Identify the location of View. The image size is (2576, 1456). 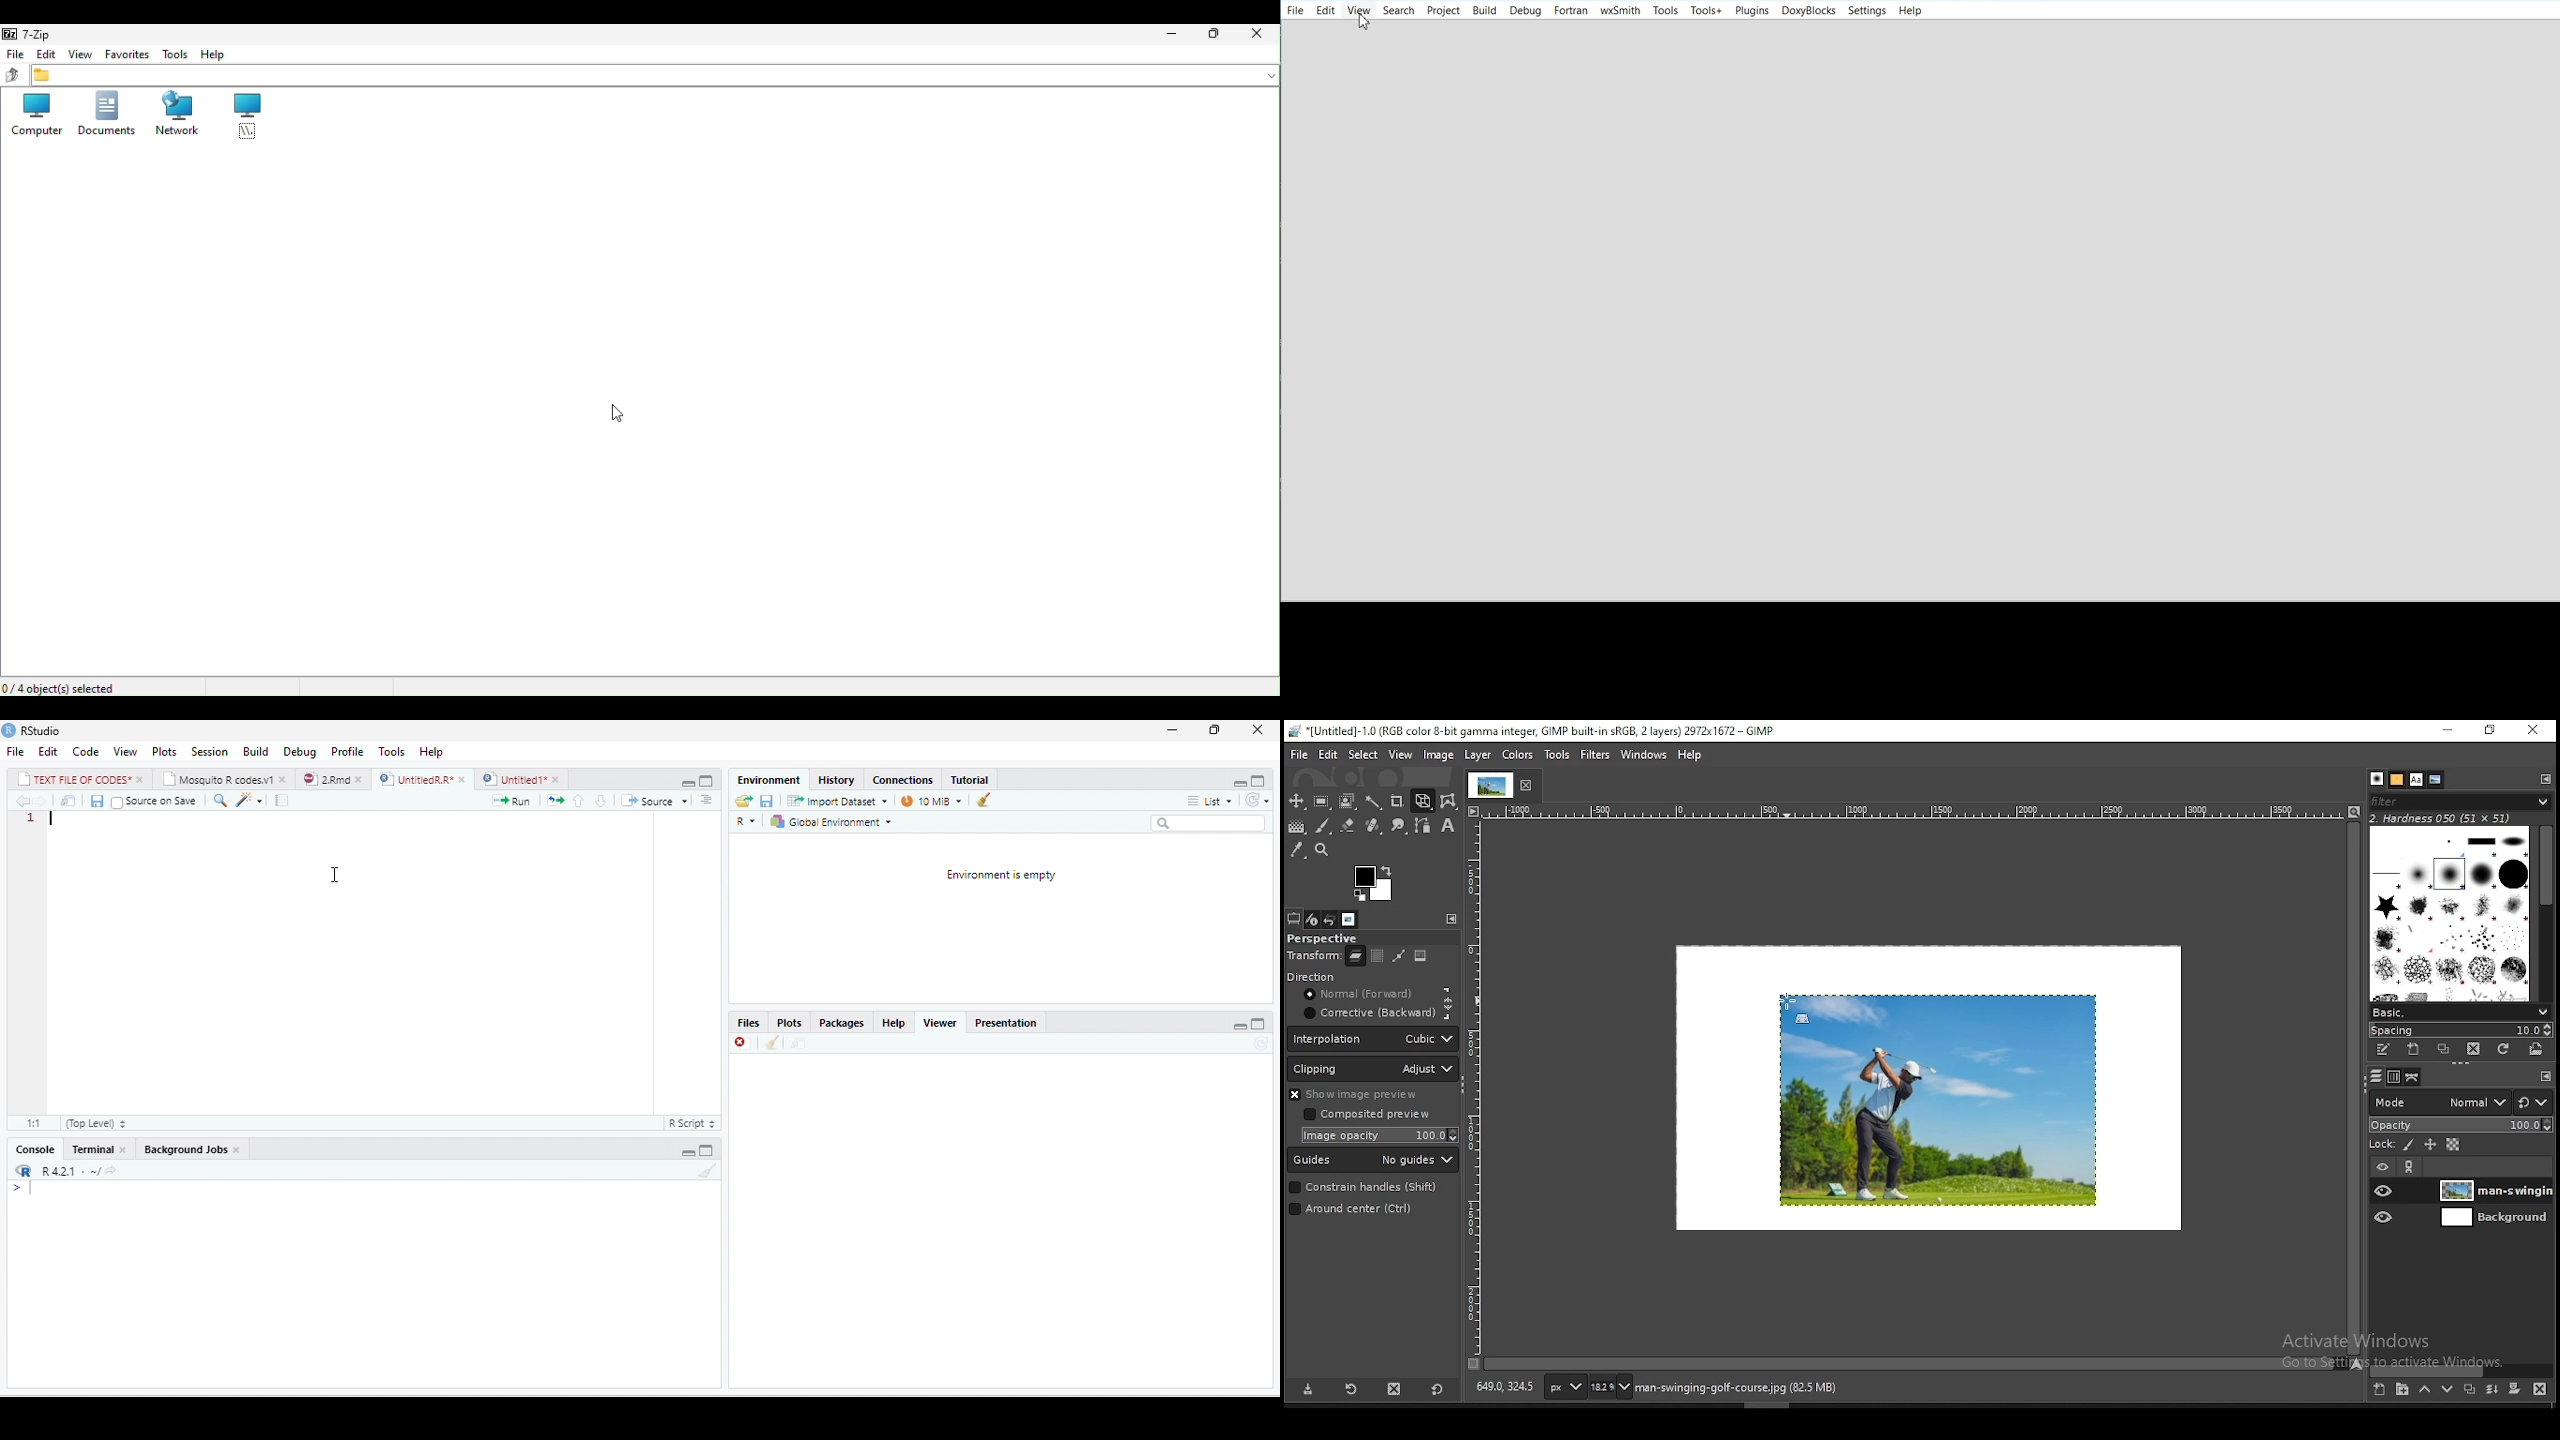
(126, 750).